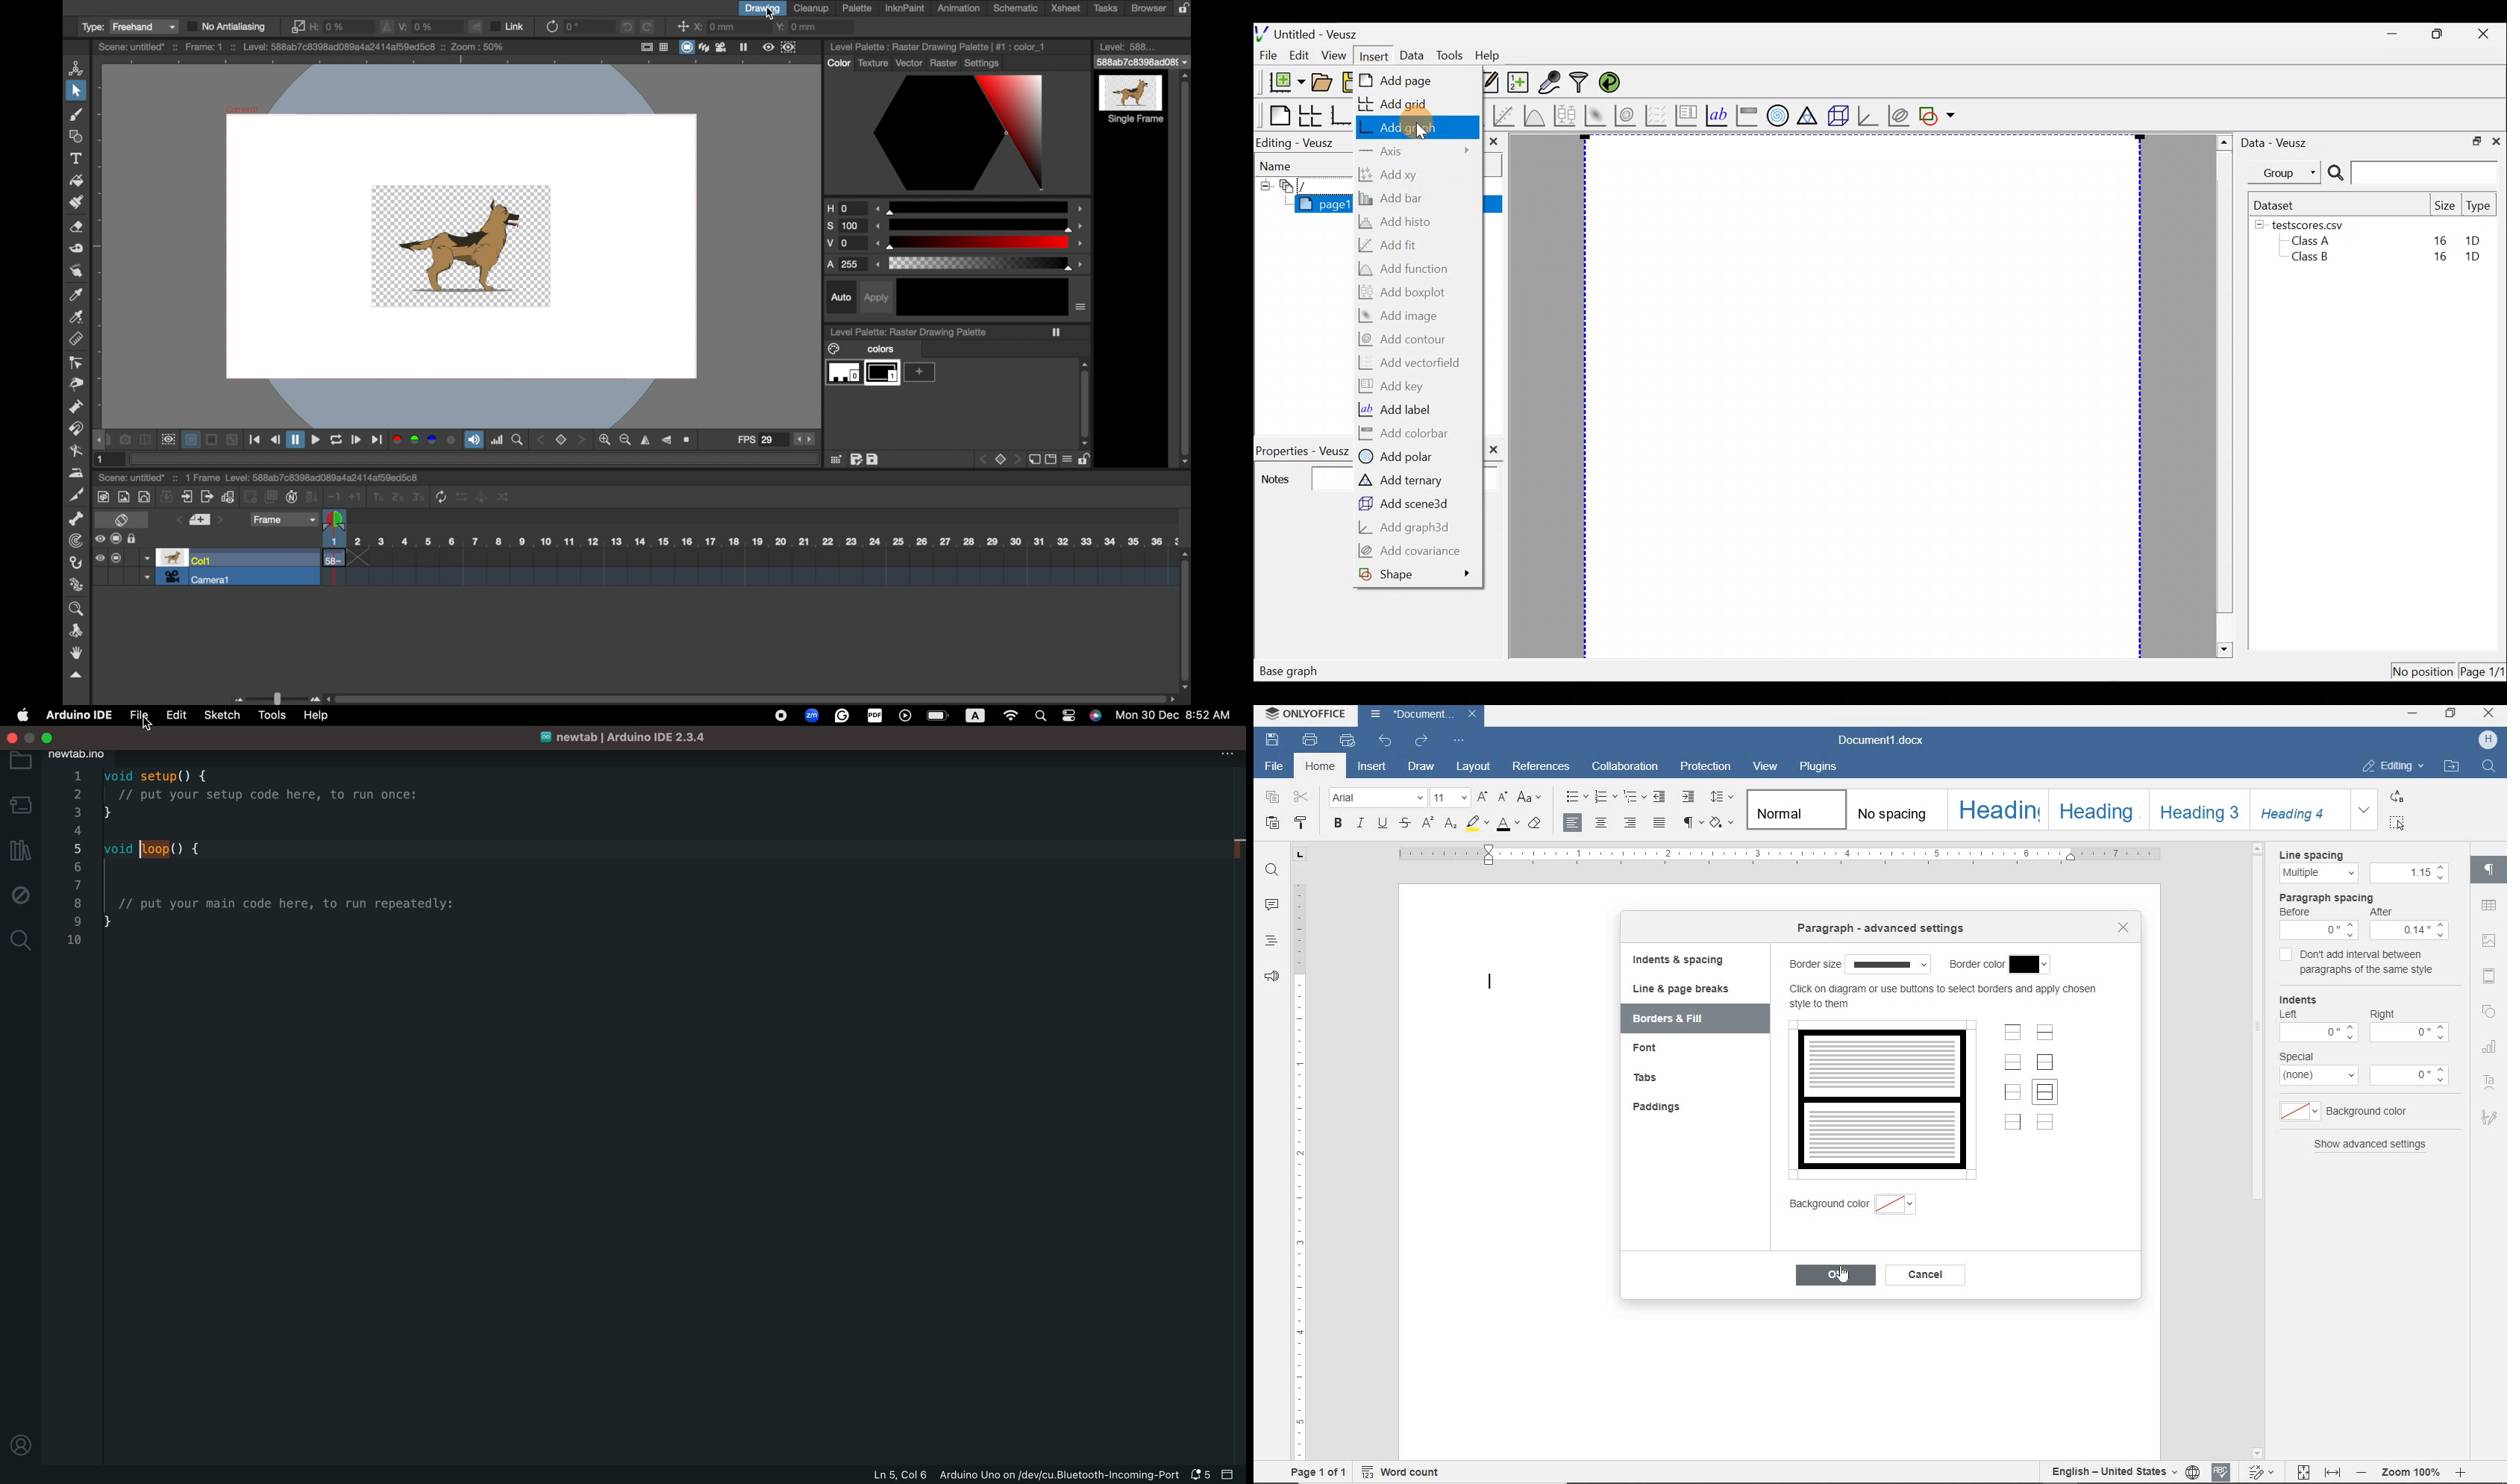  Describe the element at coordinates (418, 26) in the screenshot. I see `v` at that location.